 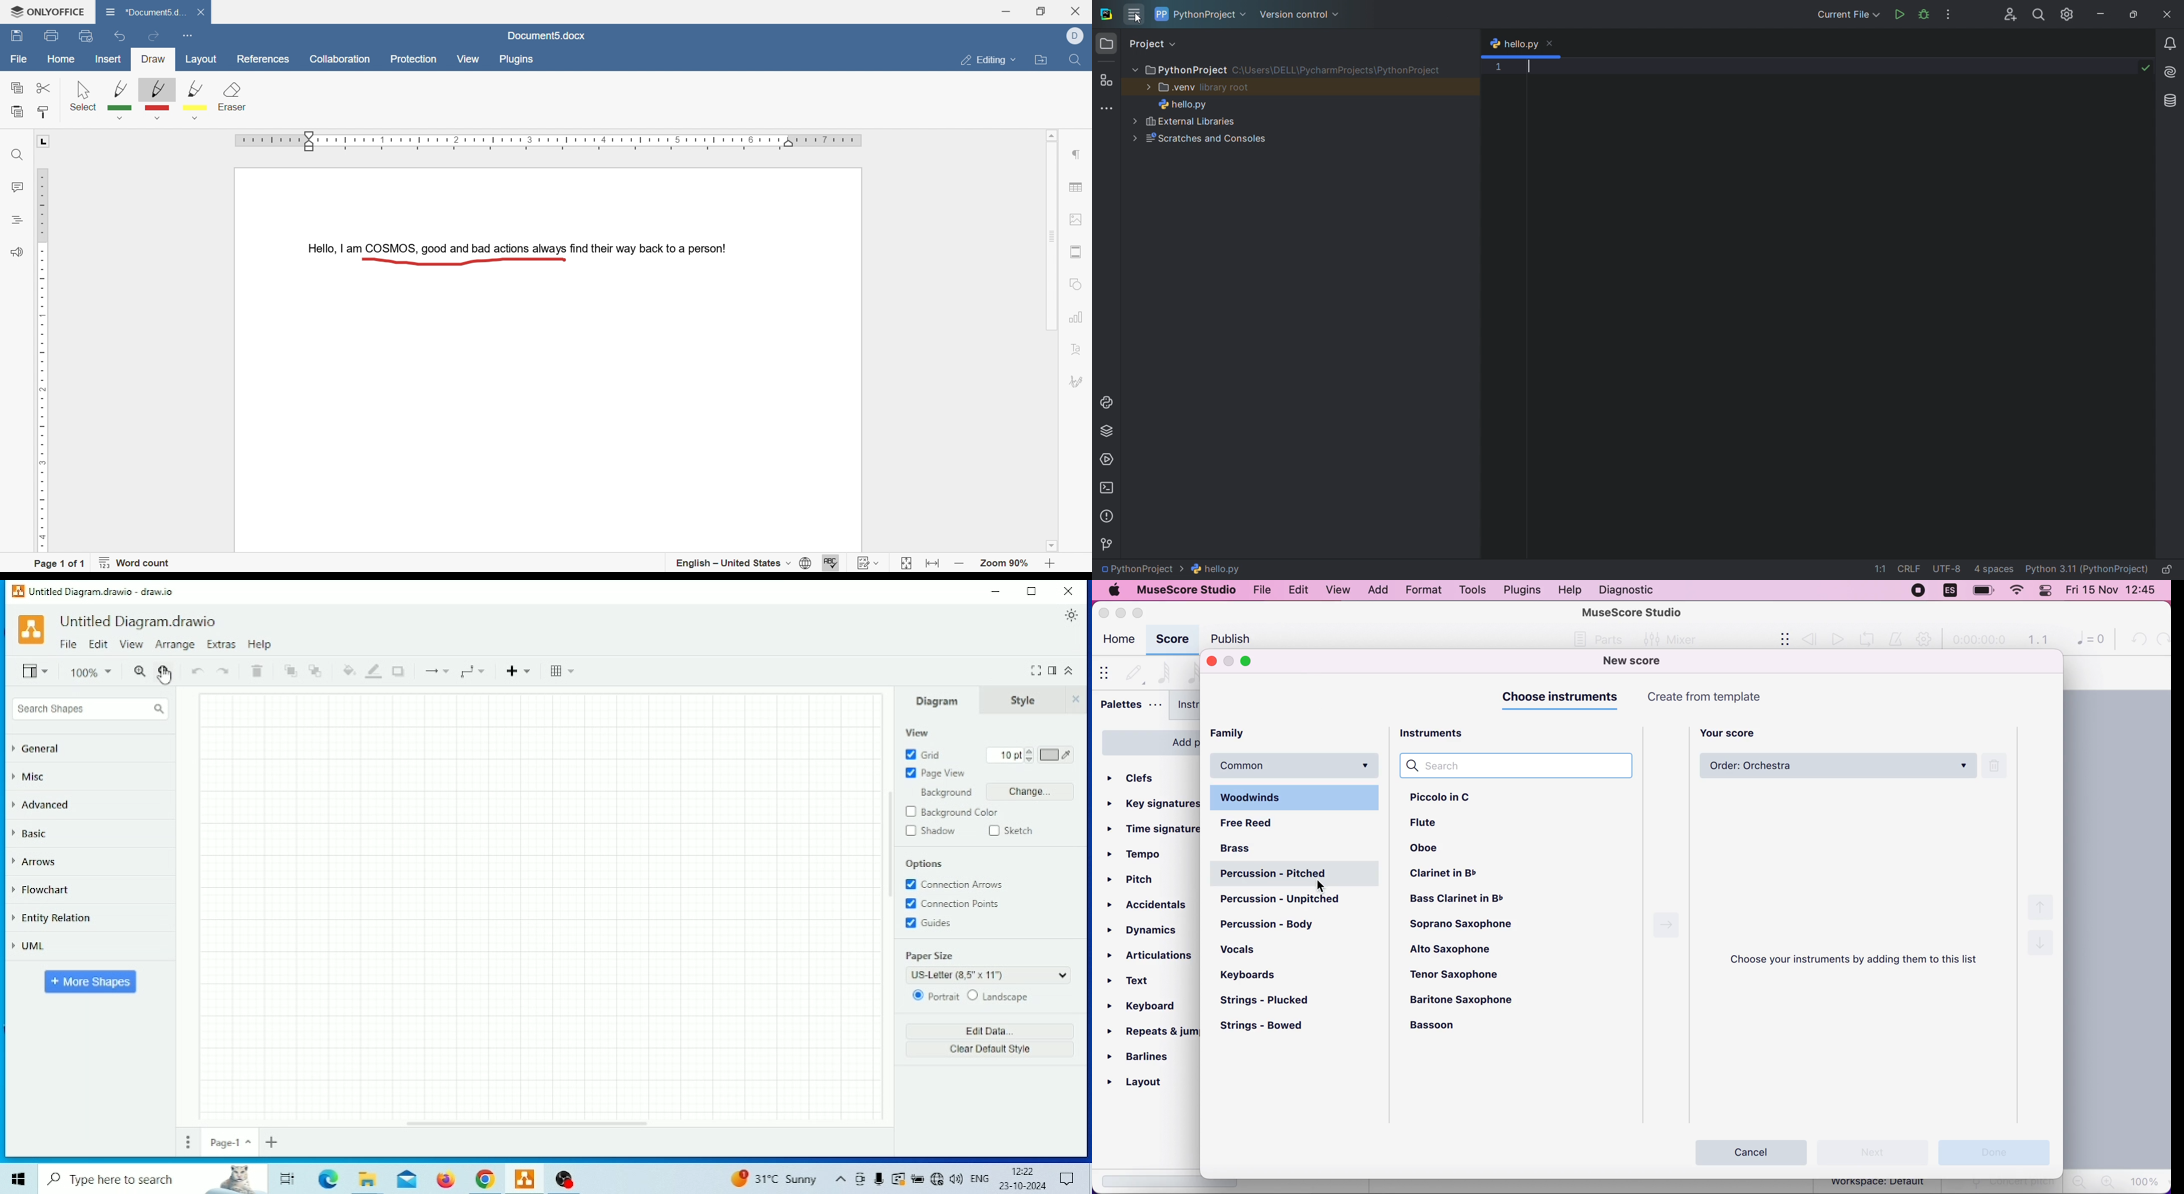 I want to click on Arrows, so click(x=35, y=862).